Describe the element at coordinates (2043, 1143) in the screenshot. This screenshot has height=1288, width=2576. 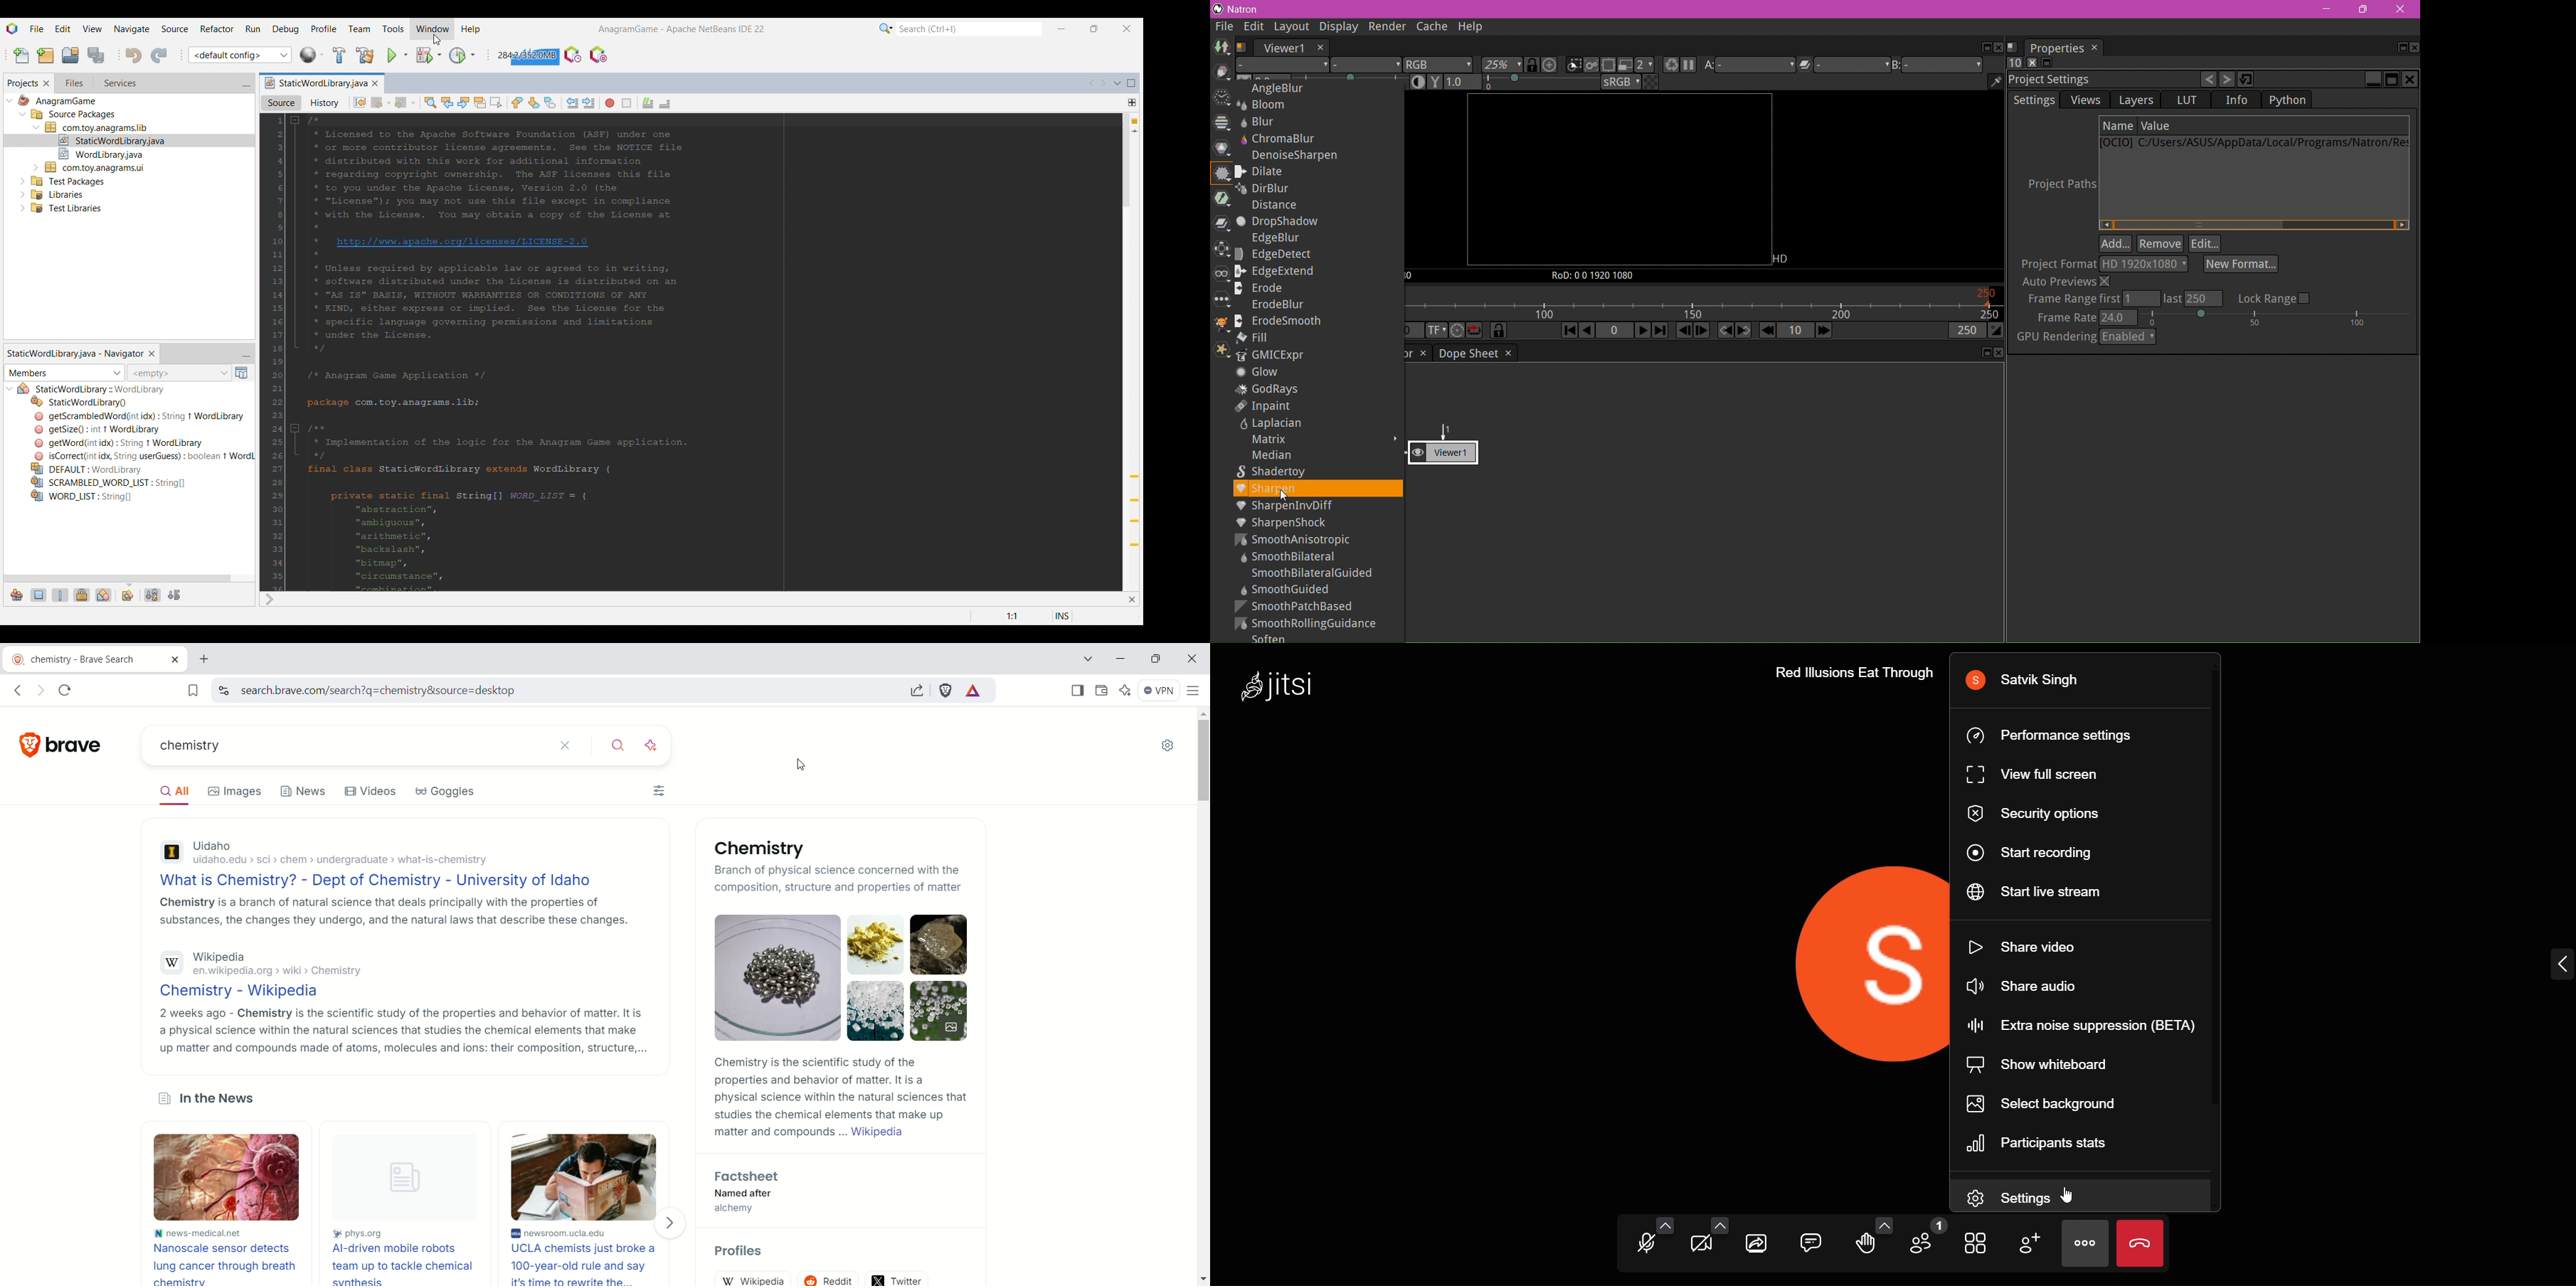
I see `participant stat` at that location.